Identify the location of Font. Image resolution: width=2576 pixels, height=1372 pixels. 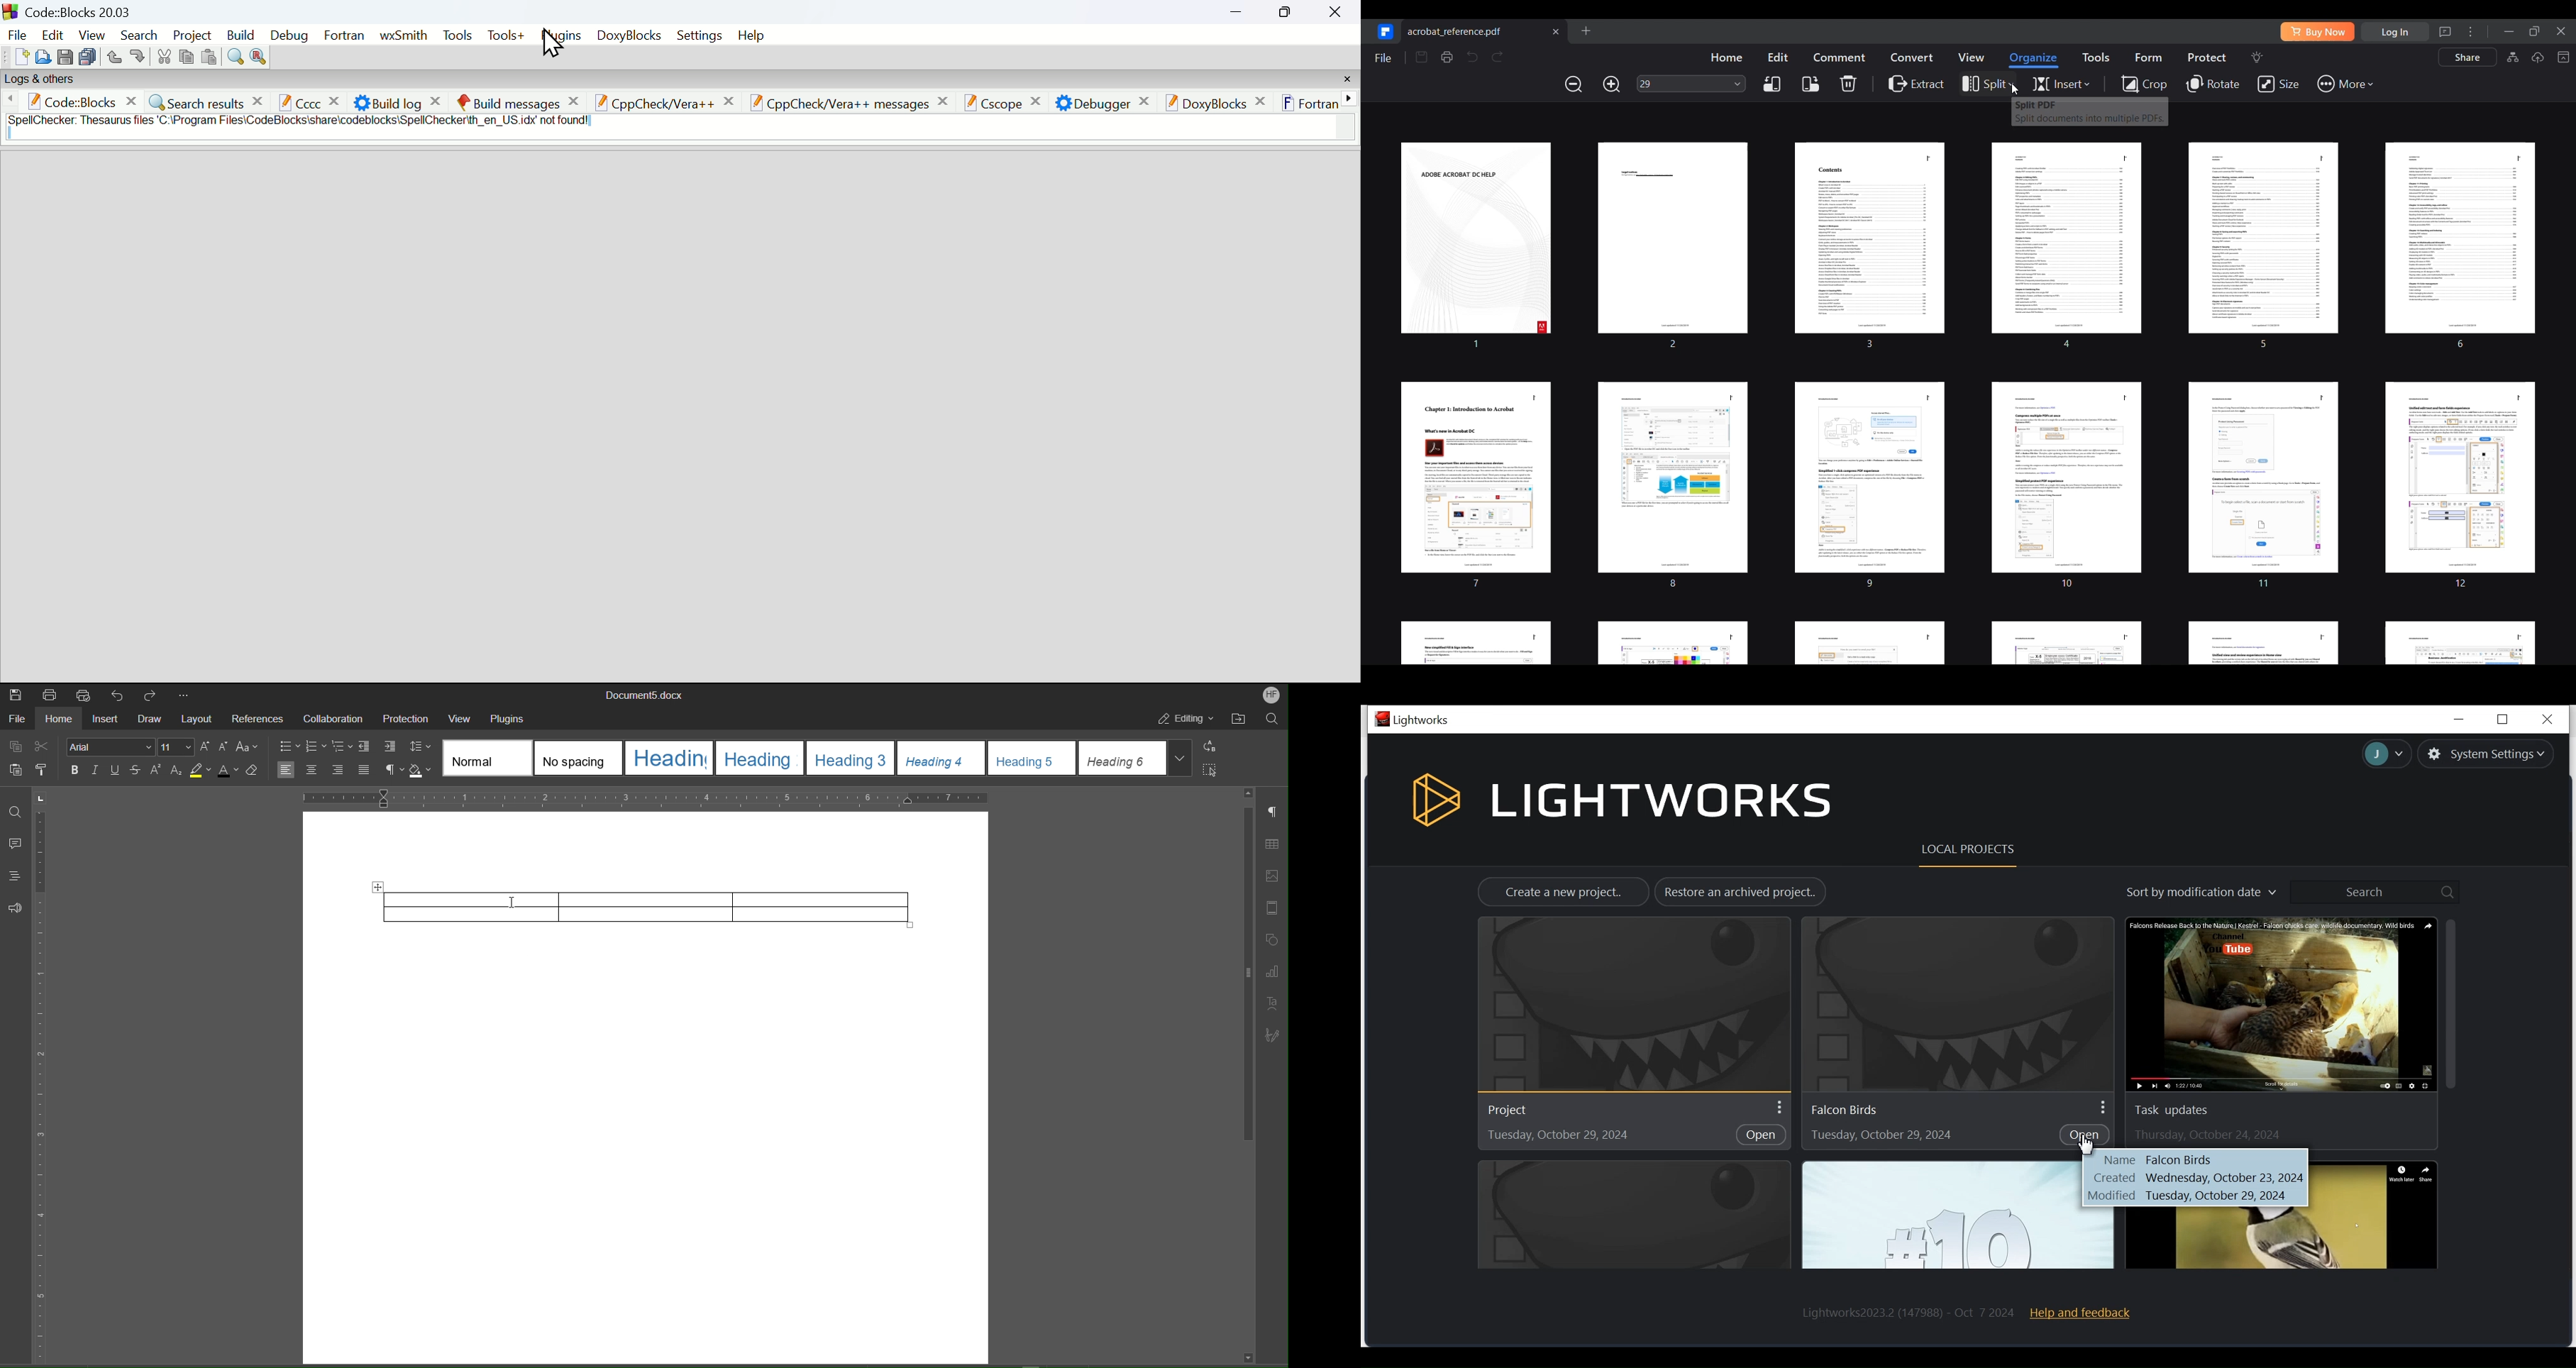
(109, 748).